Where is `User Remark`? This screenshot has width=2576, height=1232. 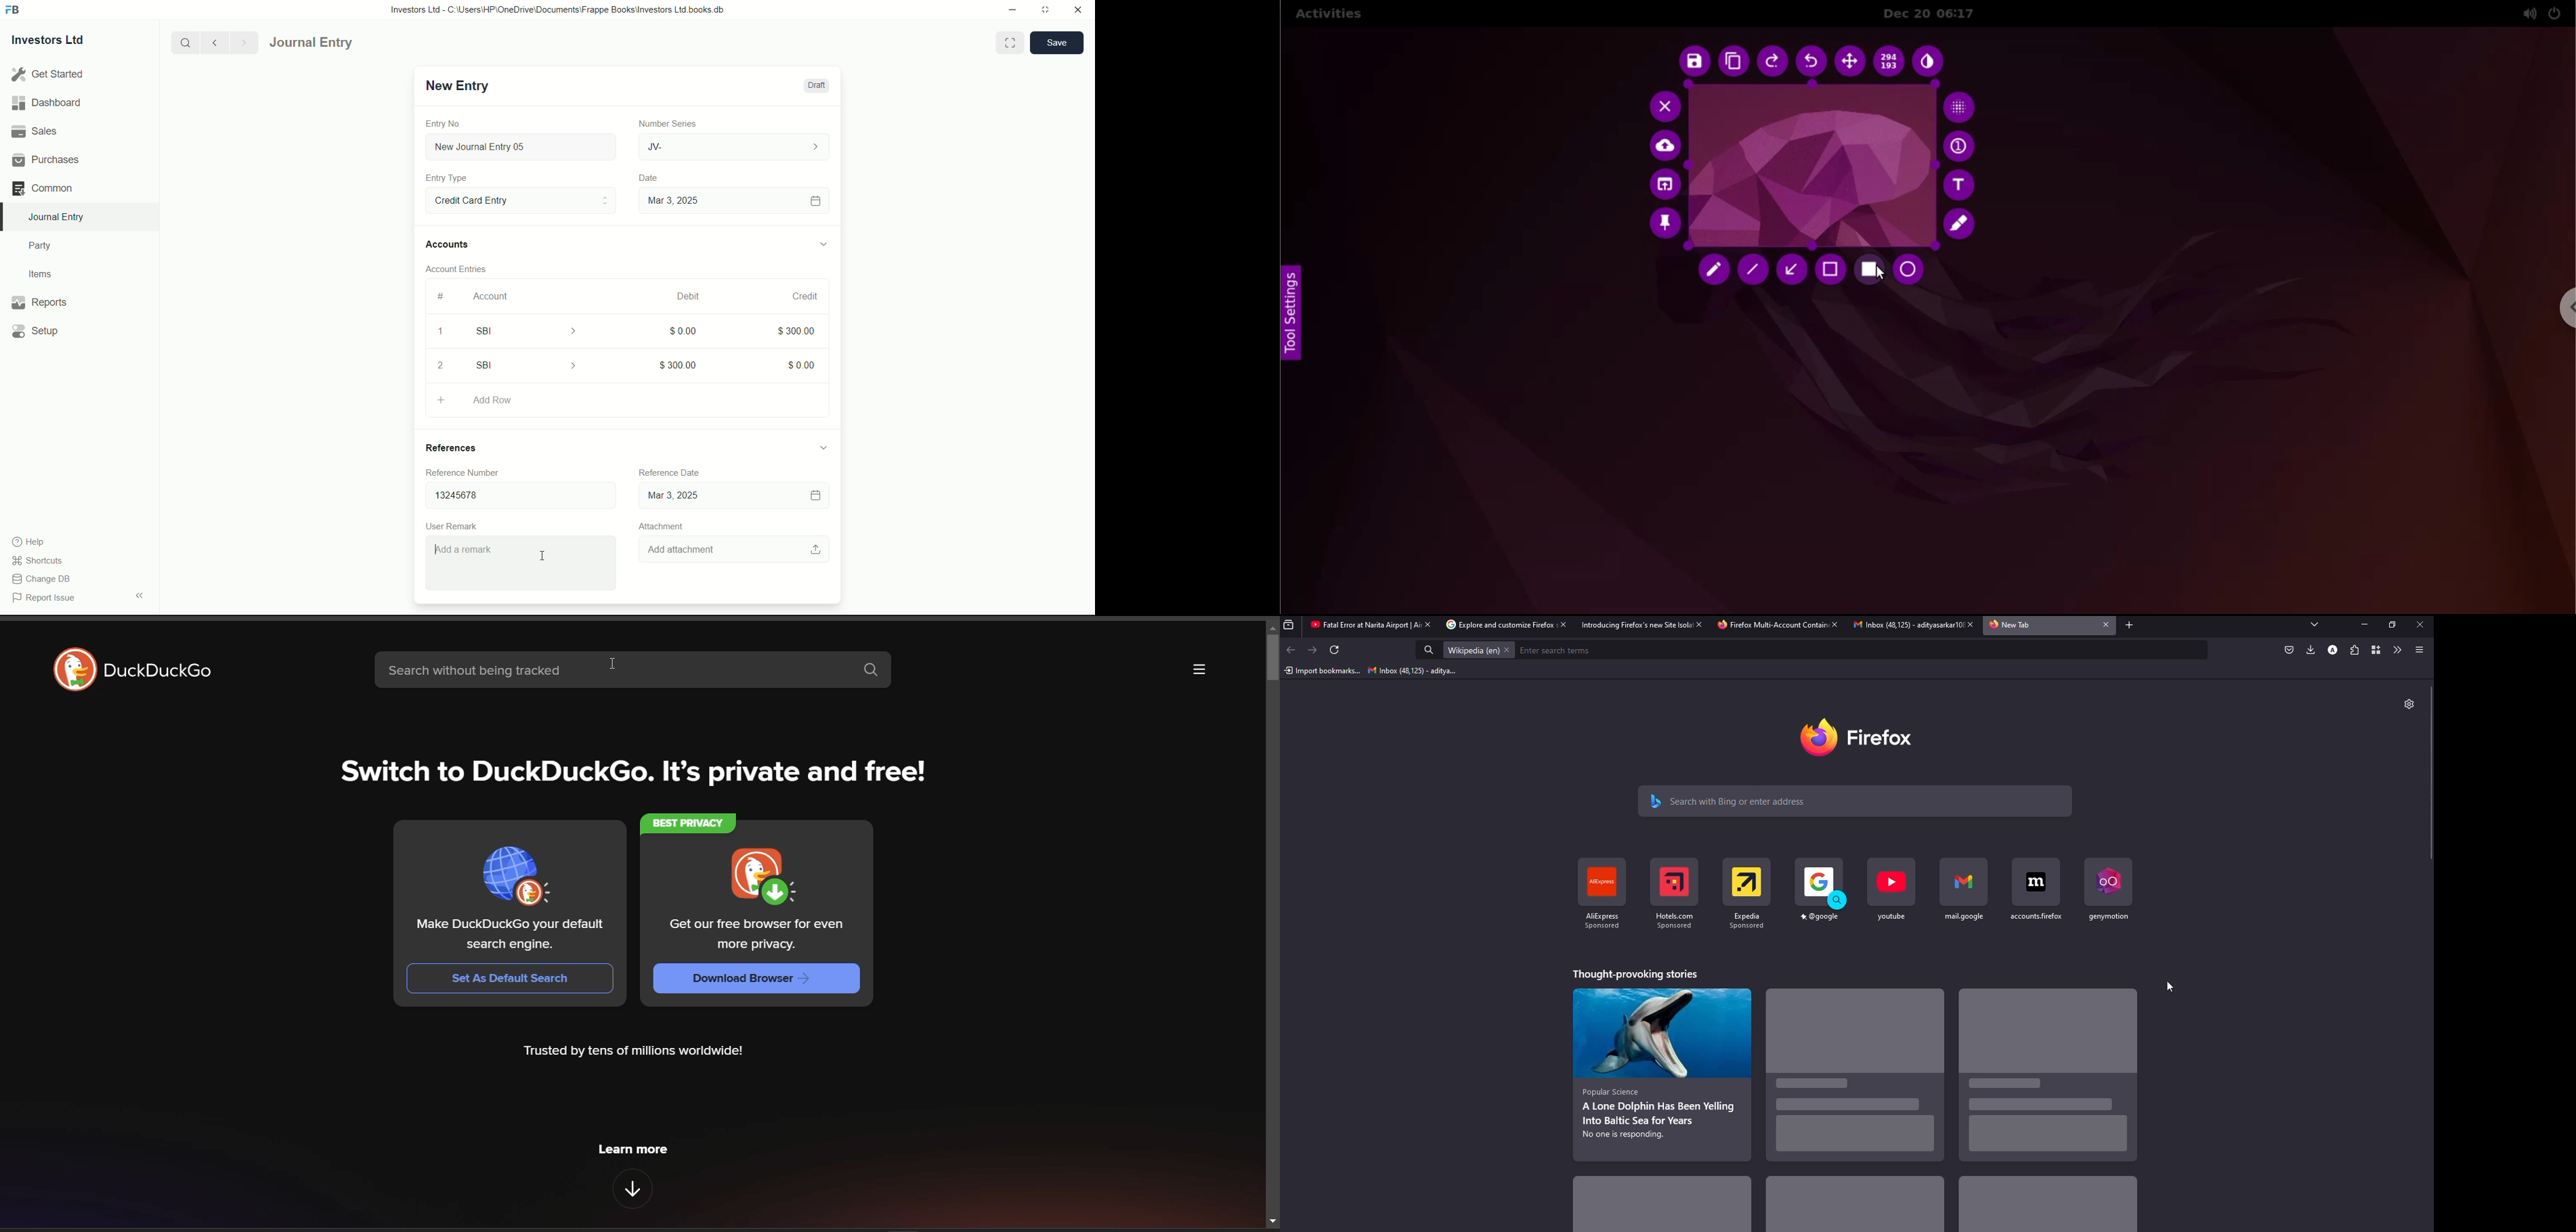
User Remark is located at coordinates (454, 525).